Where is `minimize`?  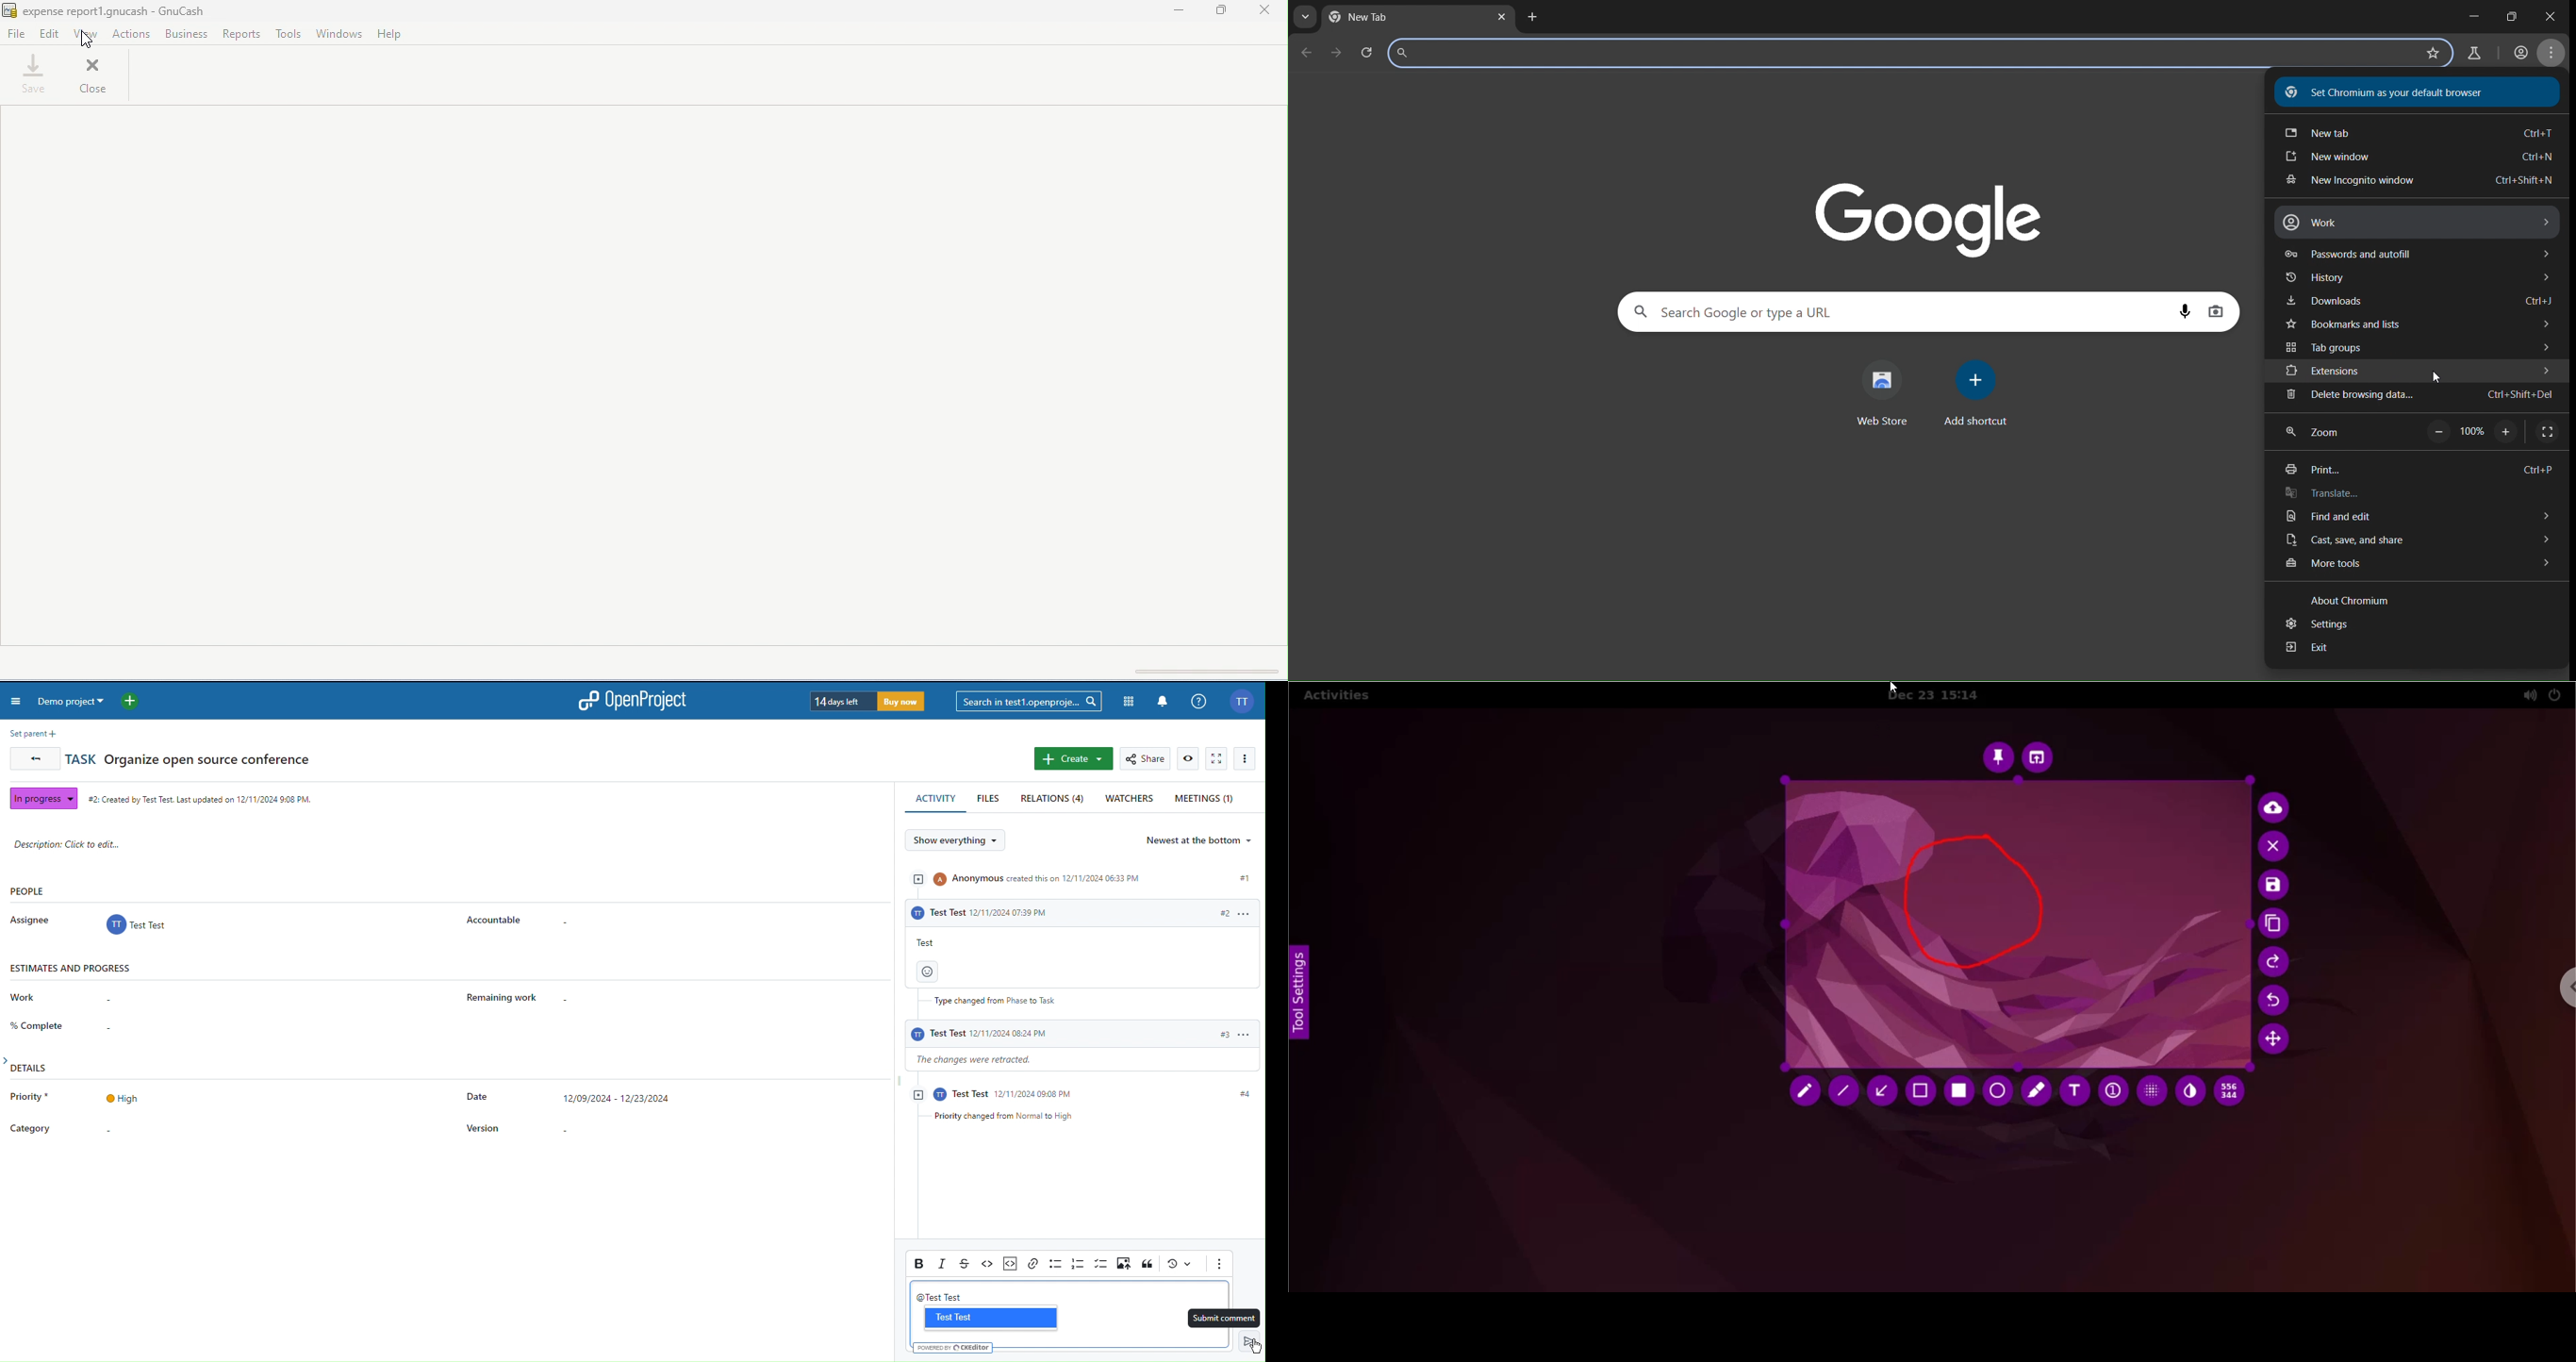
minimize is located at coordinates (1182, 12).